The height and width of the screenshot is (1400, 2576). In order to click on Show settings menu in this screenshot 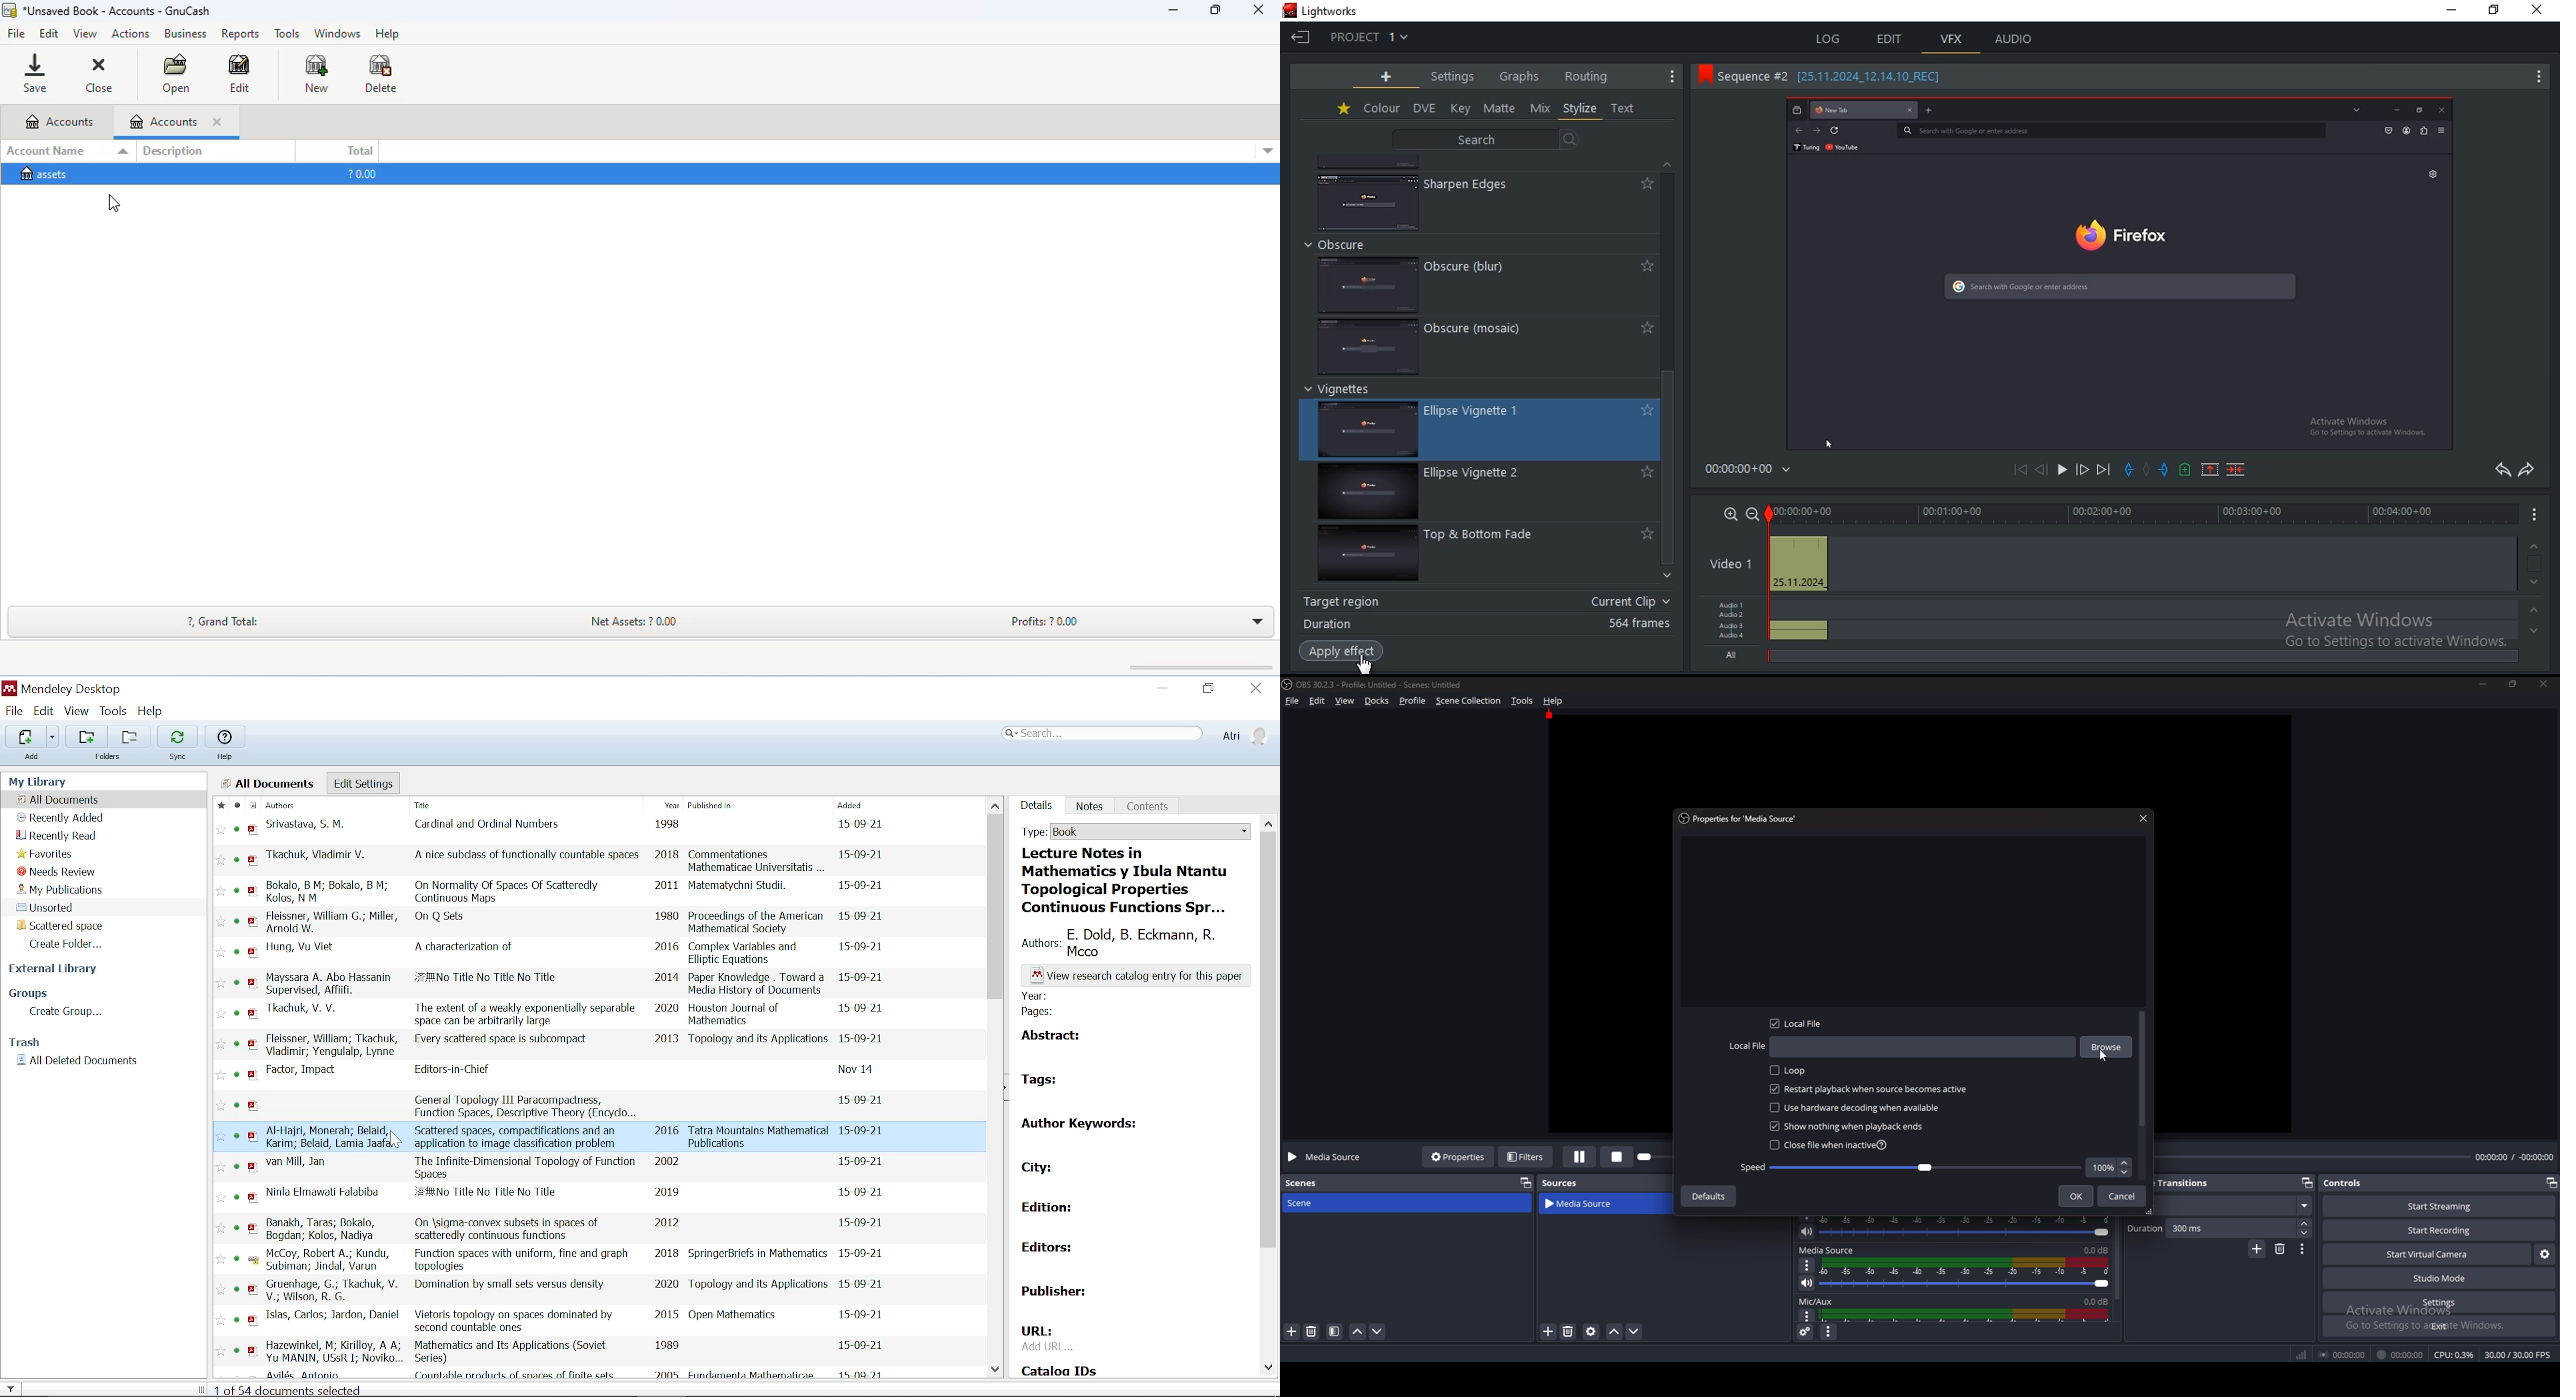, I will do `click(1668, 77)`.